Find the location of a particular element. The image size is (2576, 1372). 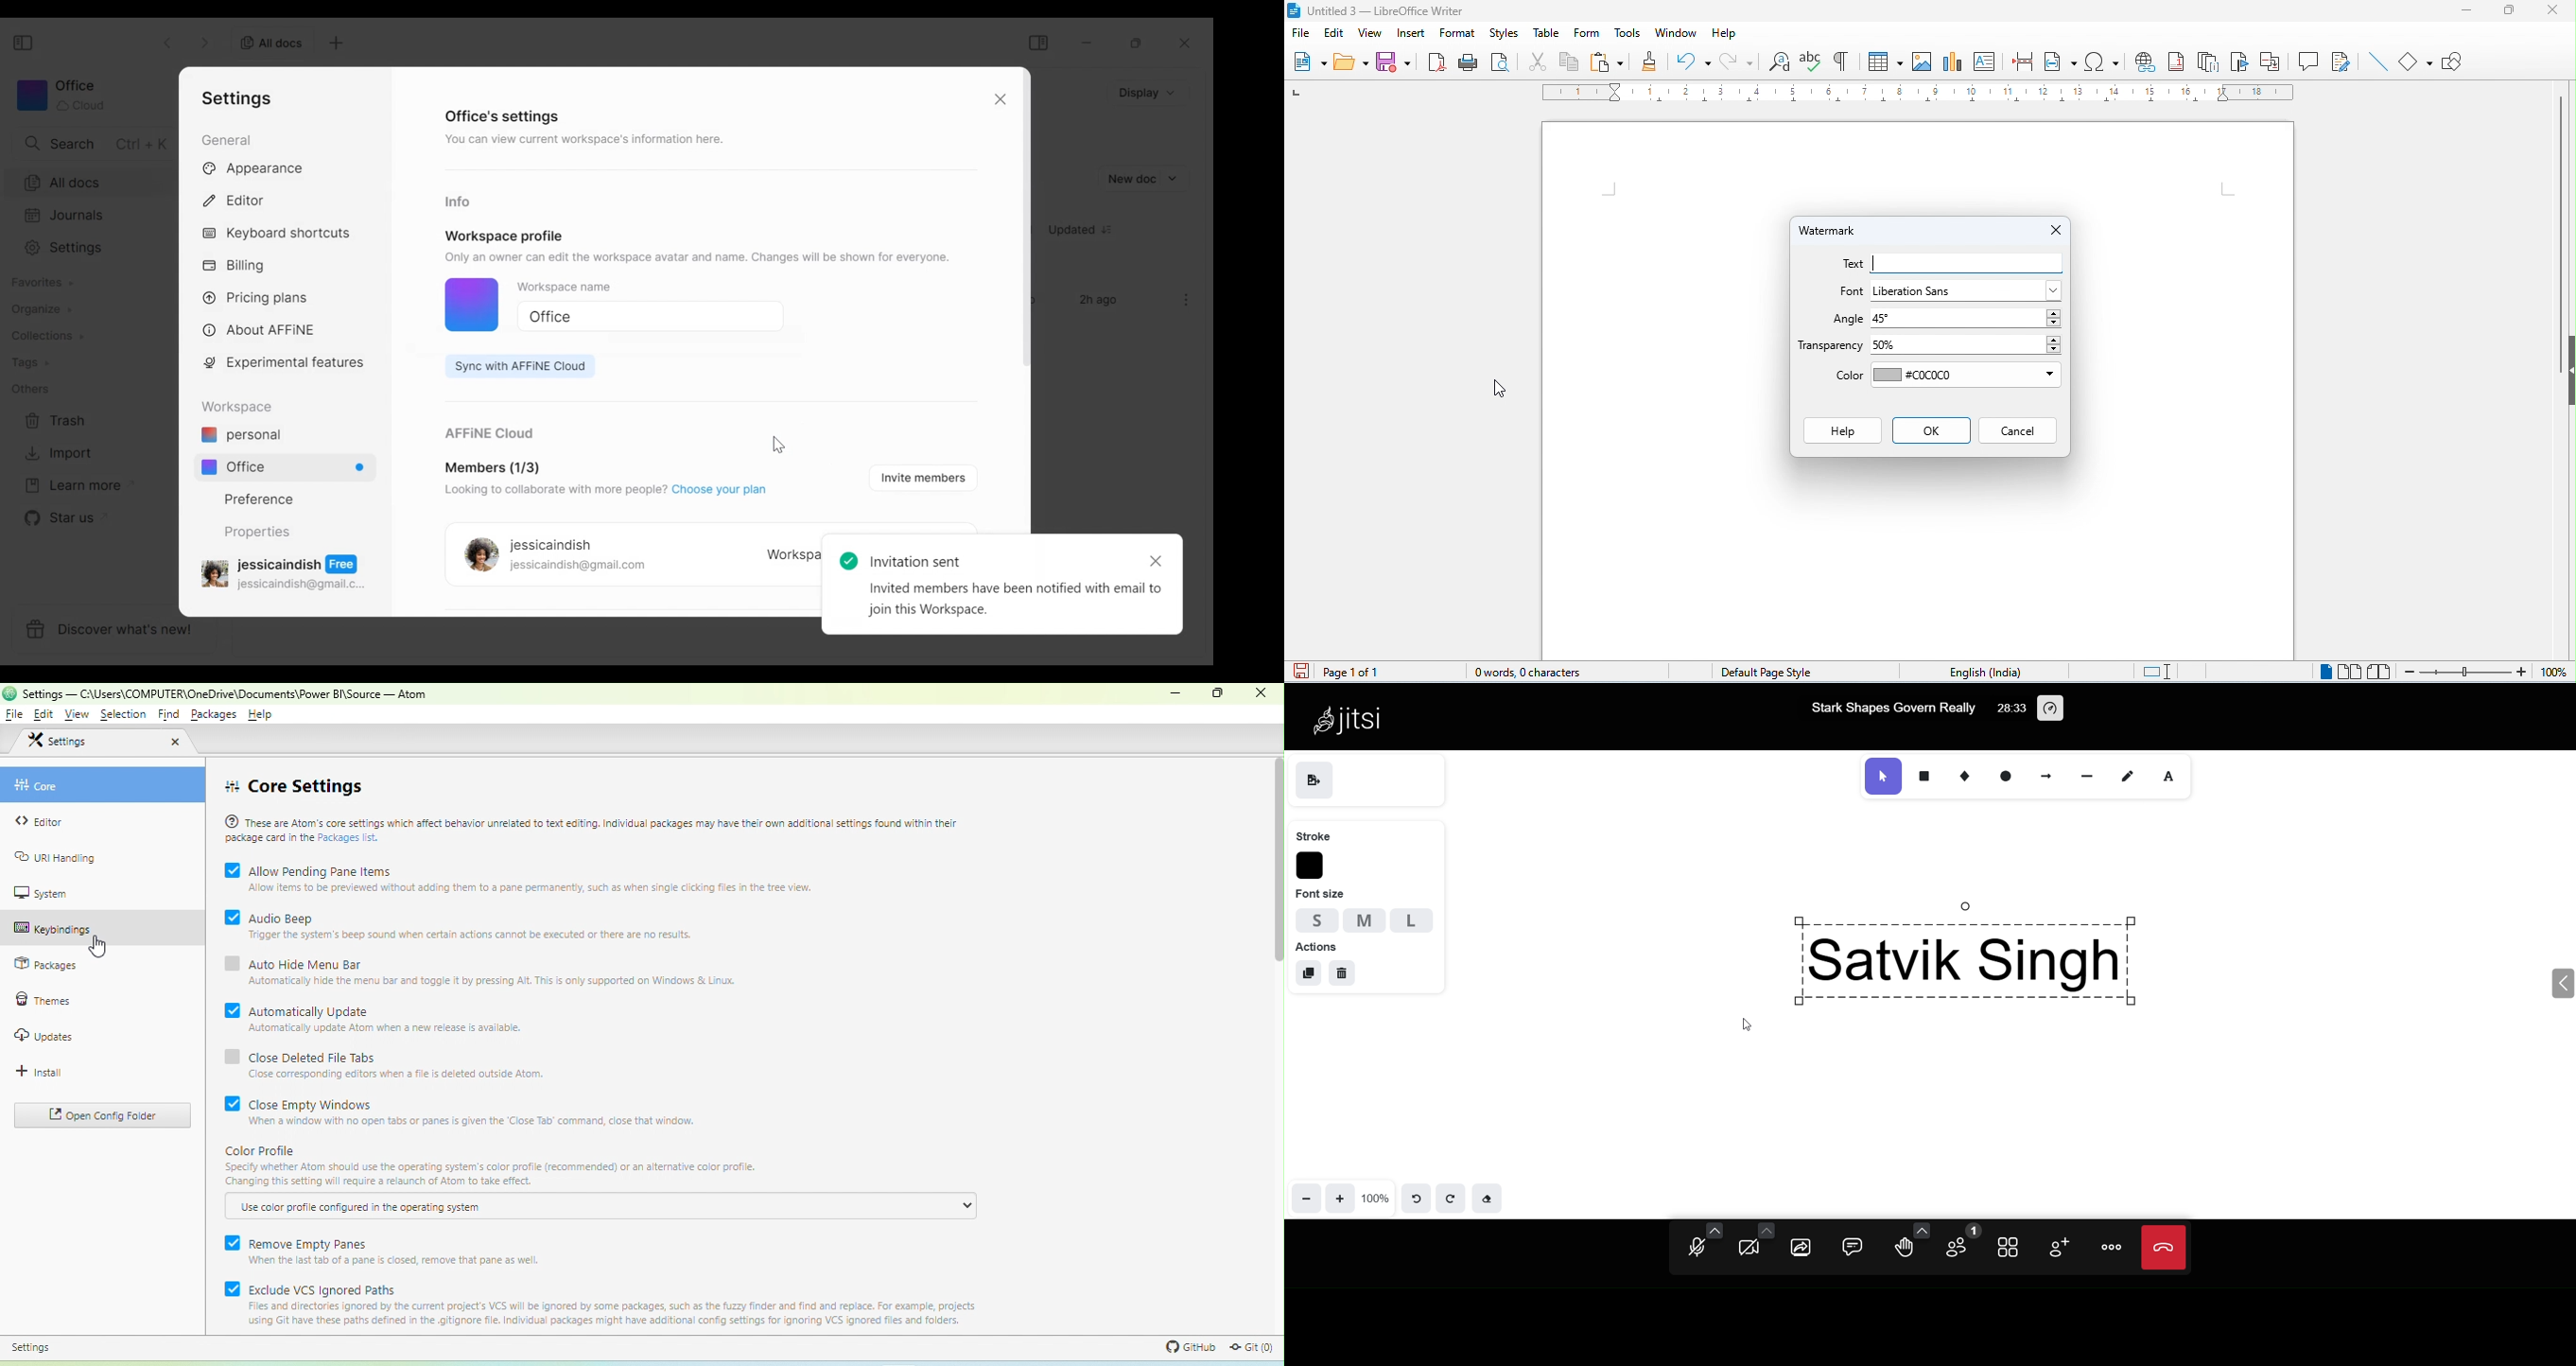

exclude vcs ignored paths is located at coordinates (311, 1287).